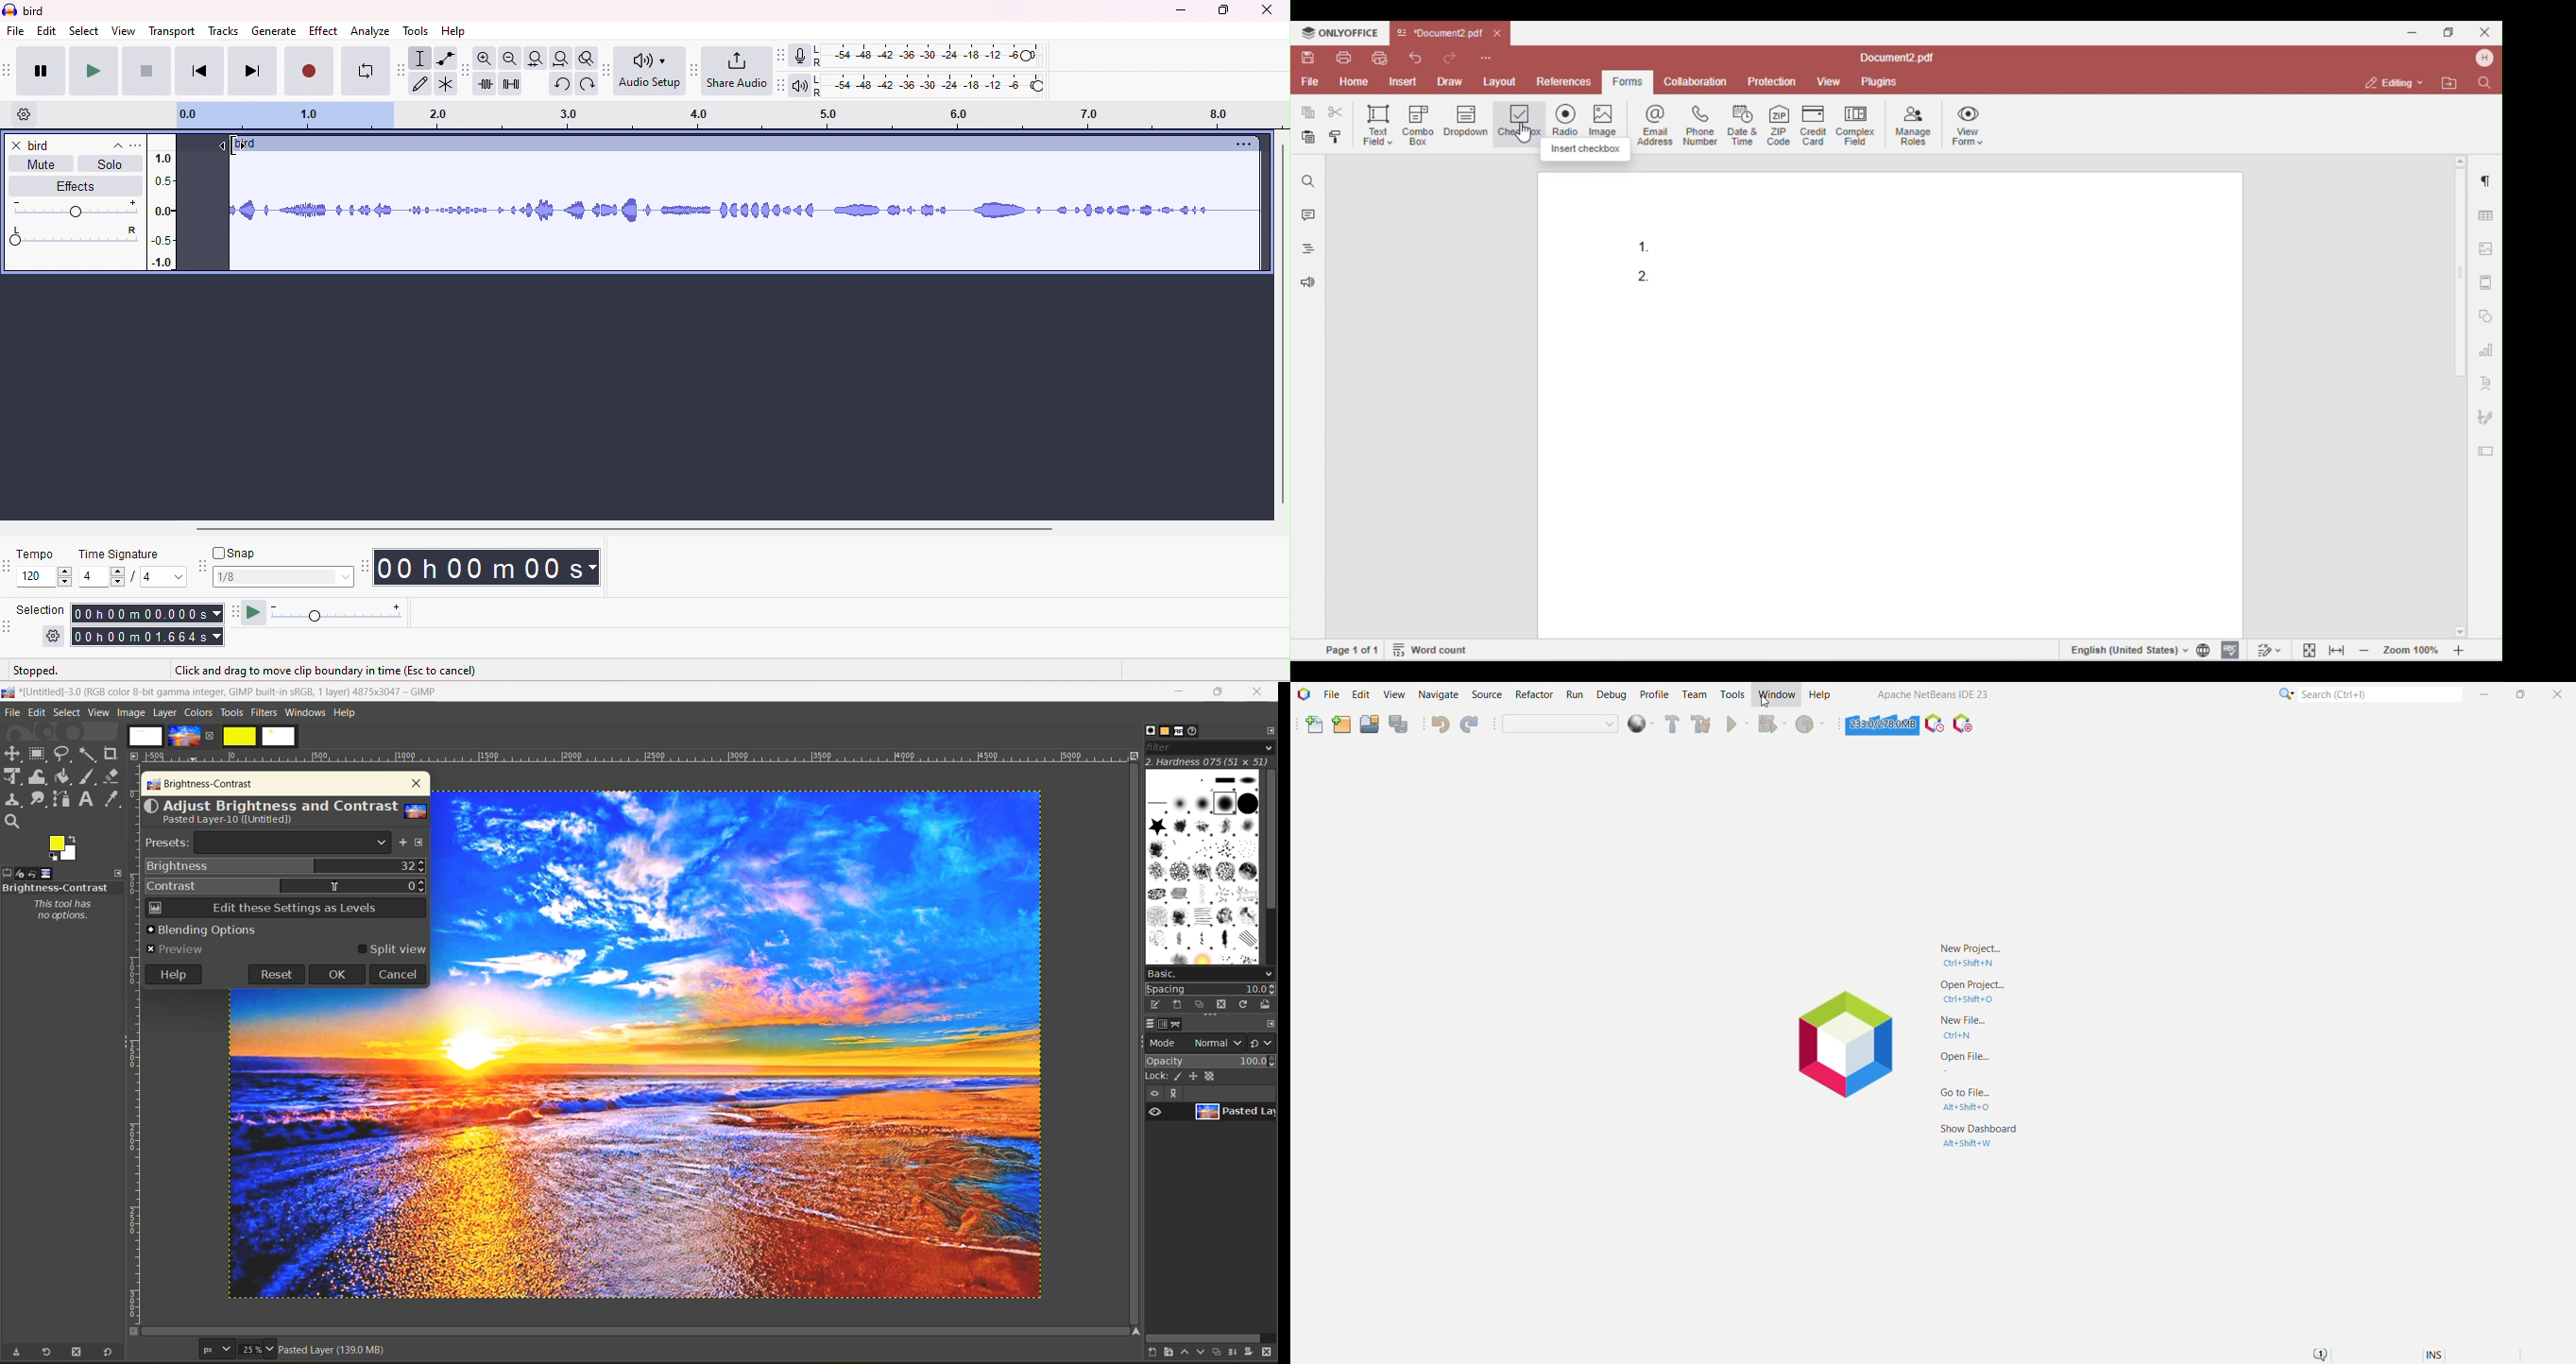  What do you see at coordinates (1202, 1005) in the screenshot?
I see `duplicate brush` at bounding box center [1202, 1005].